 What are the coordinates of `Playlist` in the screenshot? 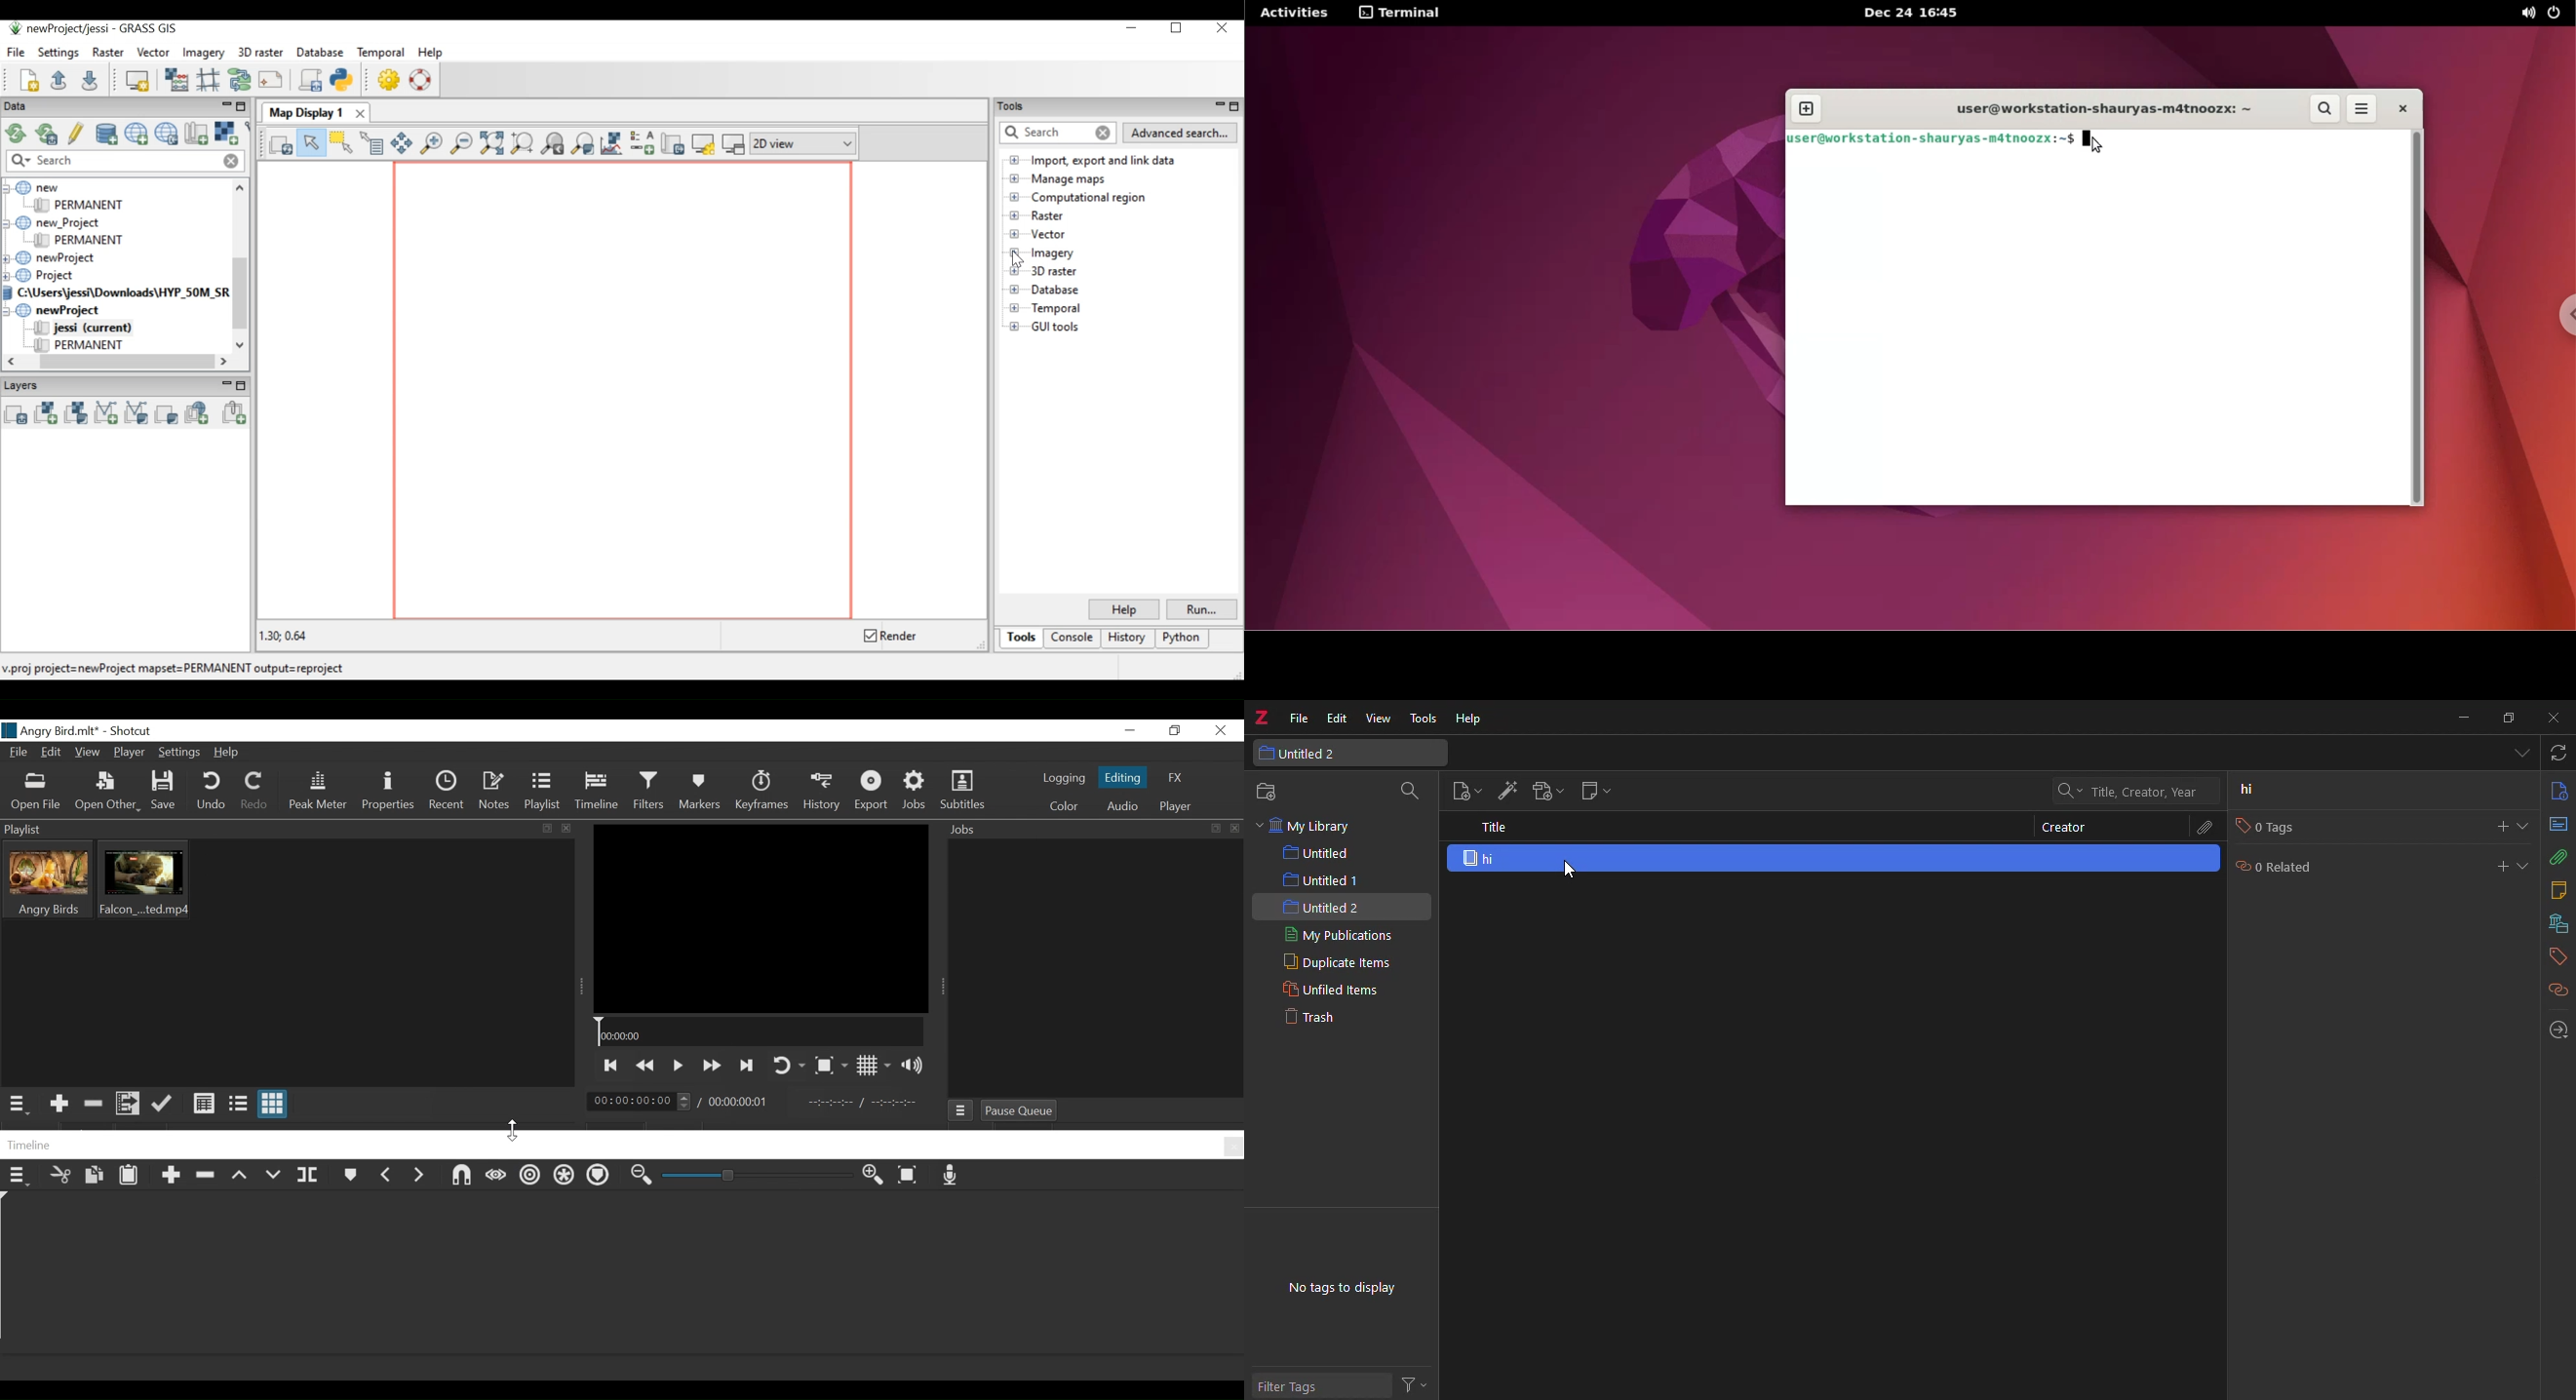 It's located at (545, 793).